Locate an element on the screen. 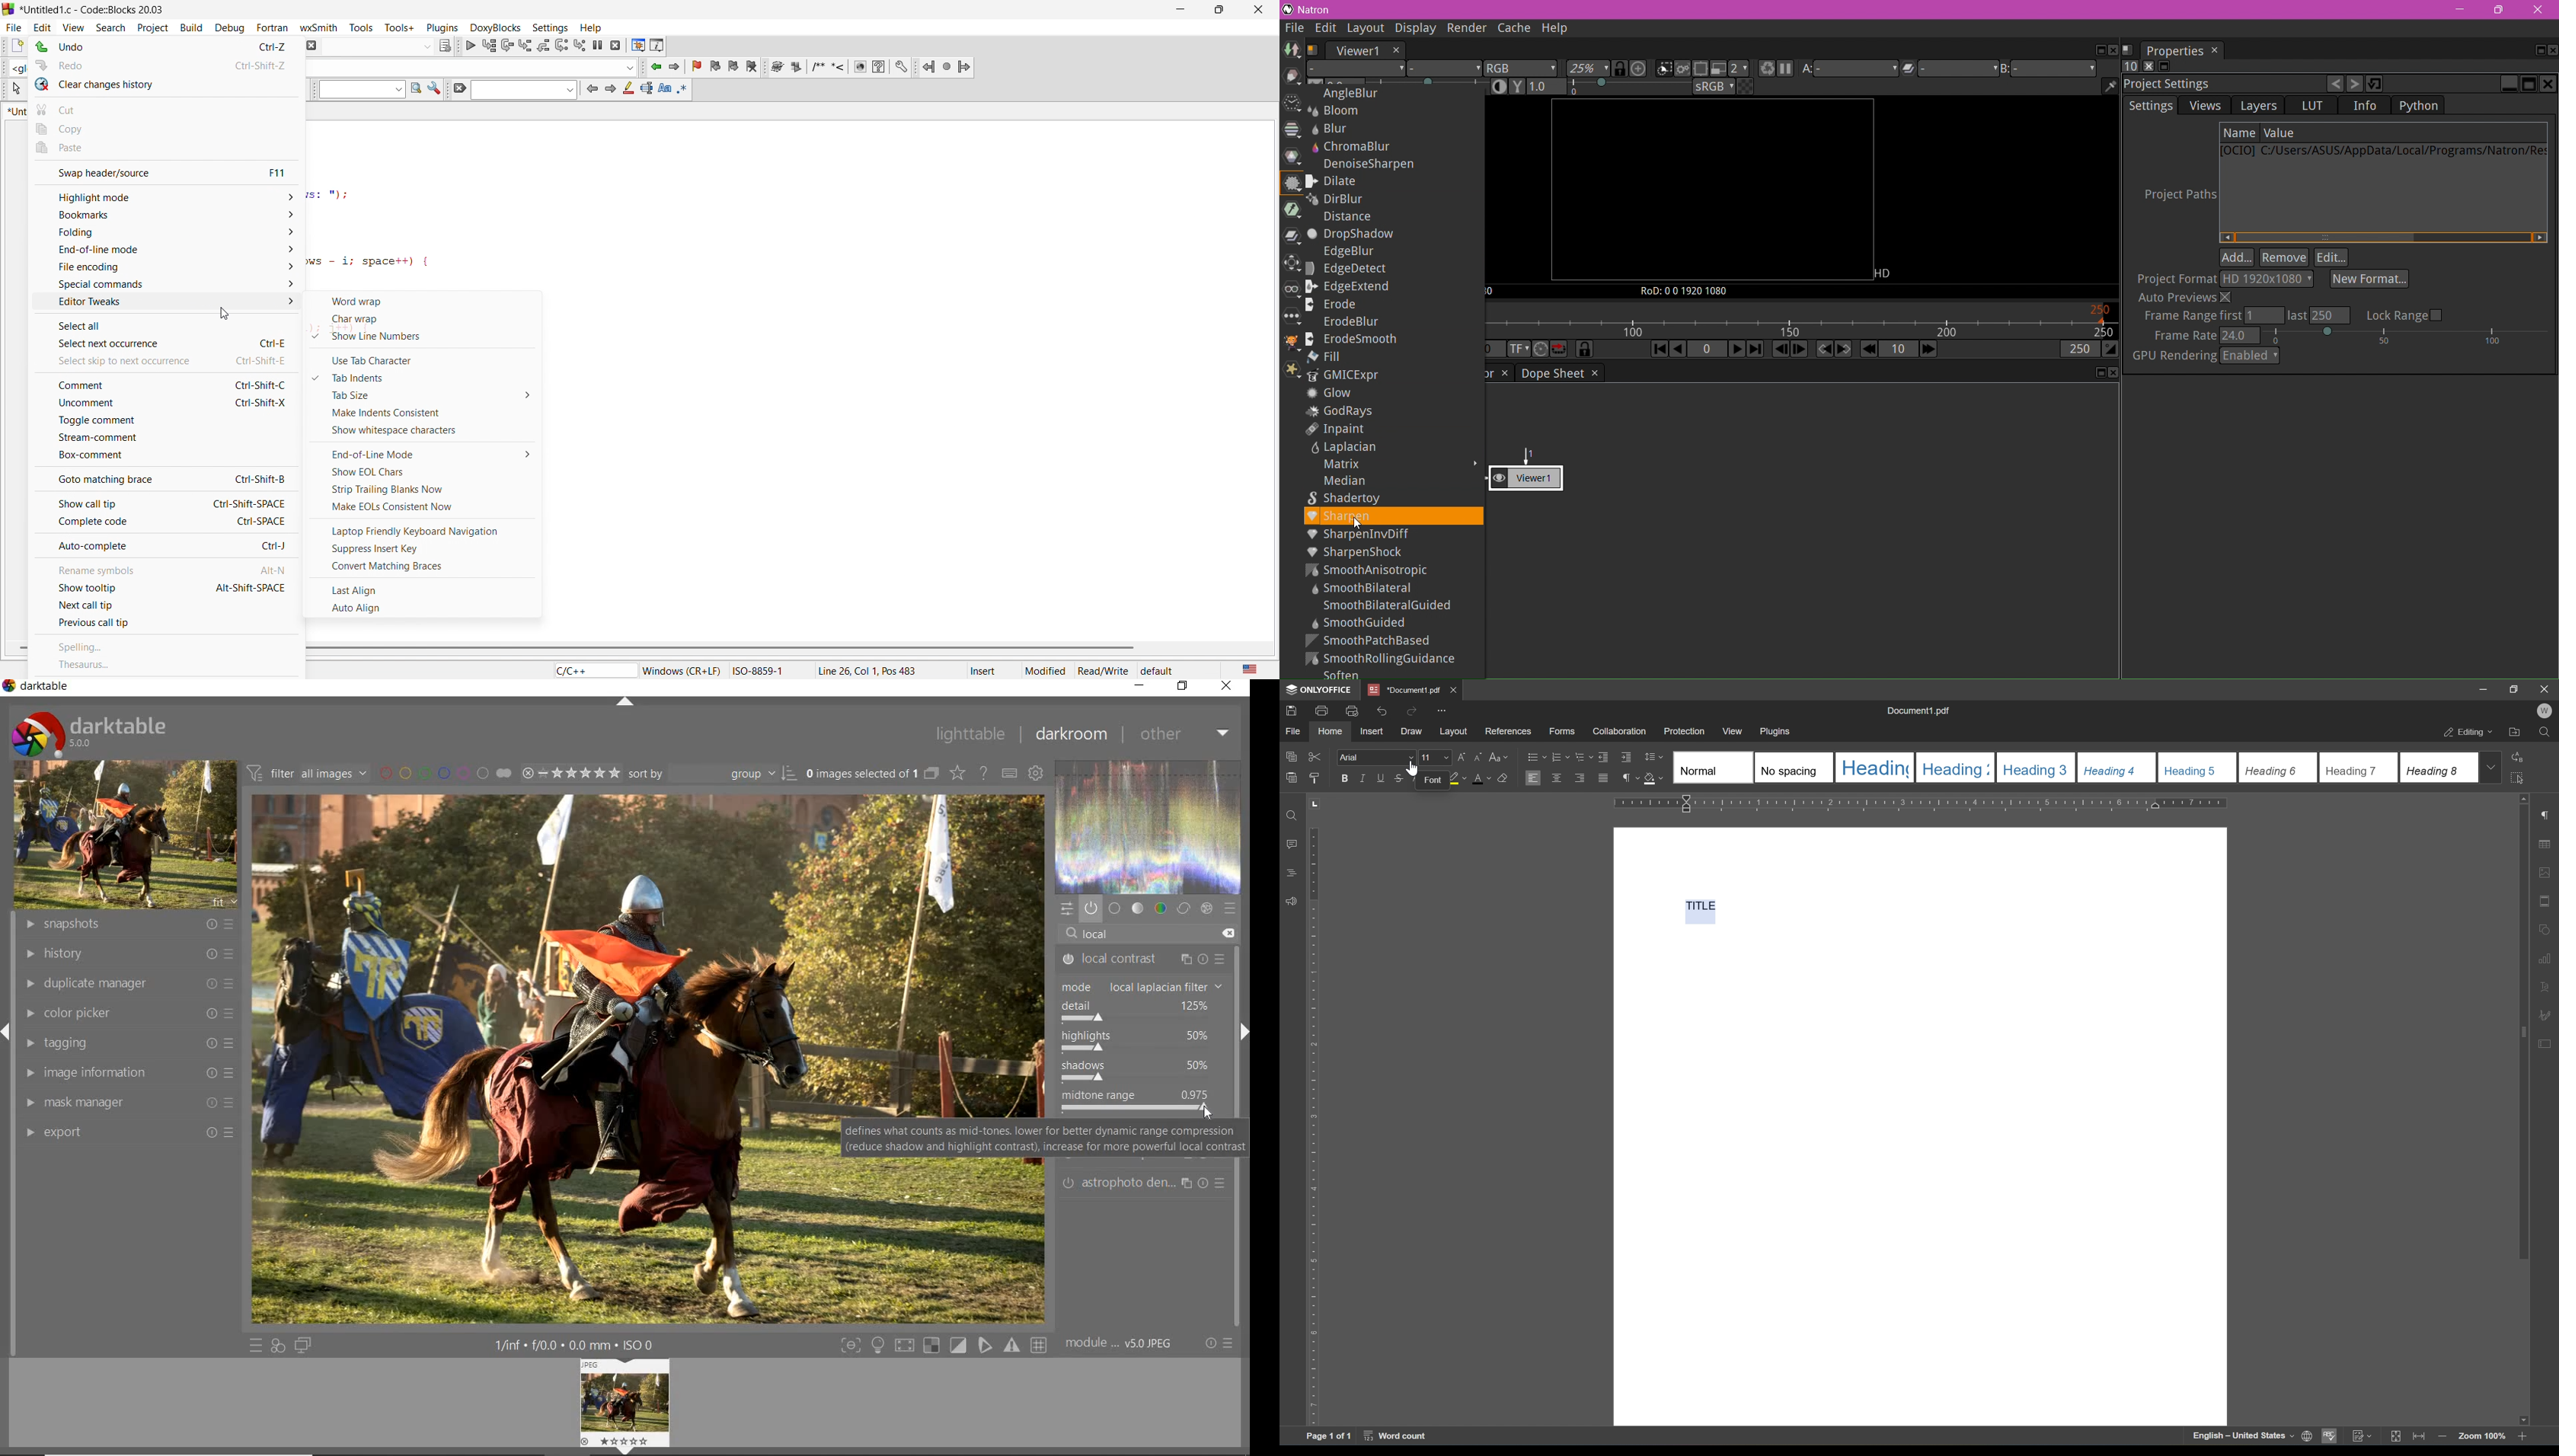  enable for online help is located at coordinates (984, 772).